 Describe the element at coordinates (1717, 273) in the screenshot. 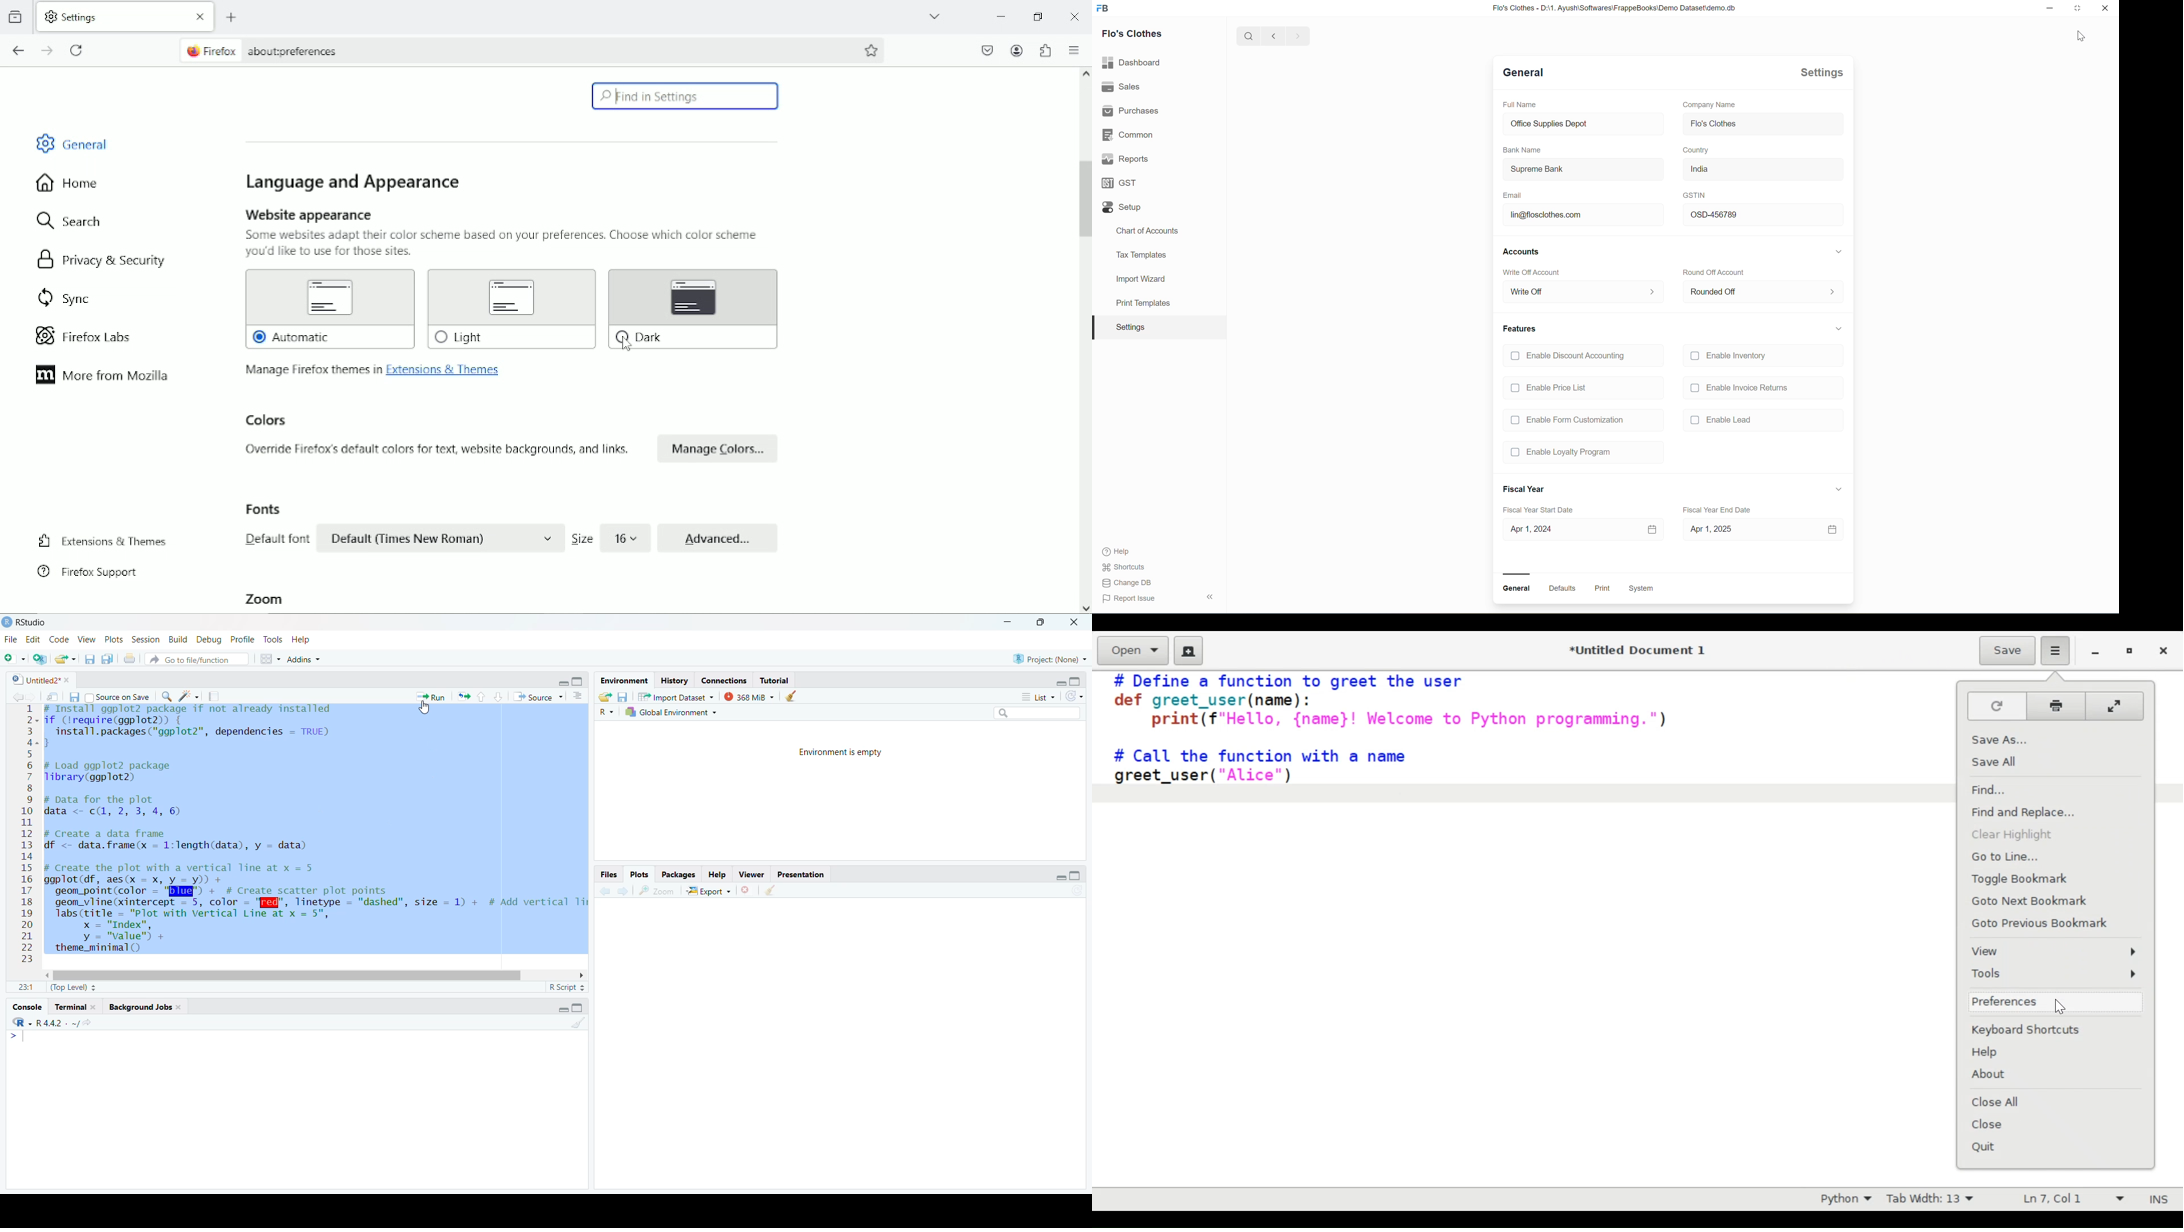

I see `Round Off Account` at that location.